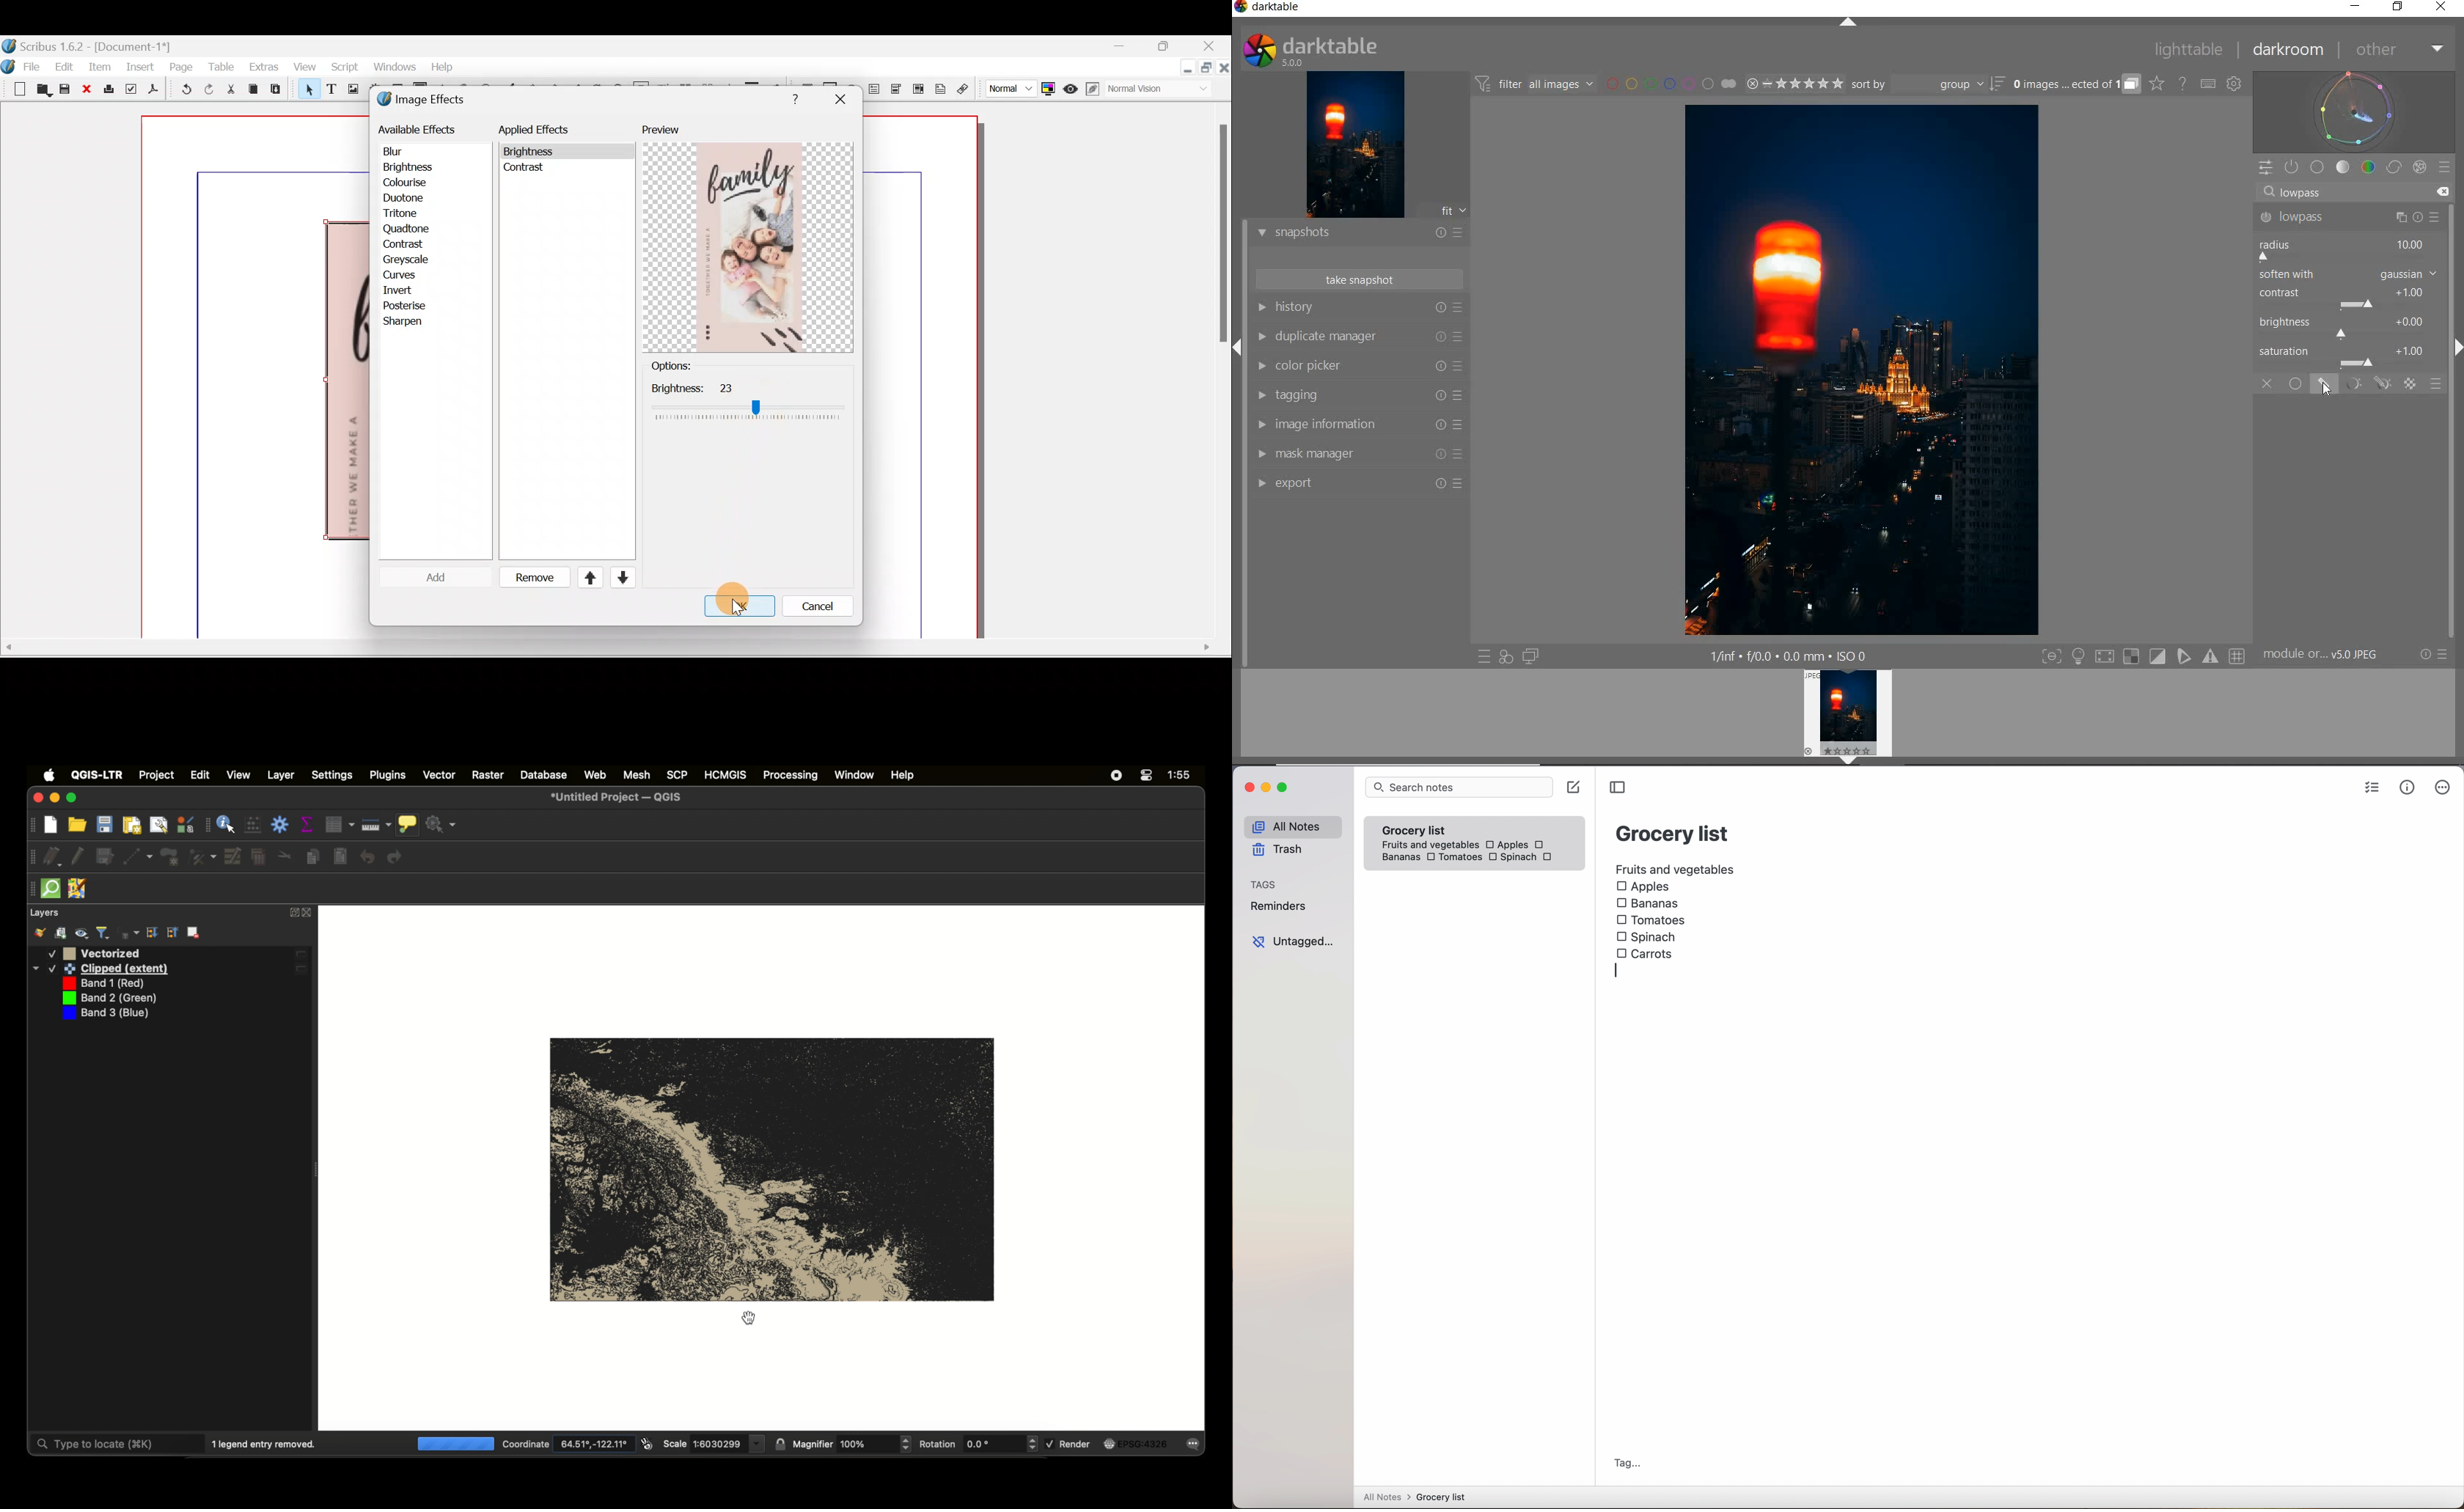 Image resolution: width=2464 pixels, height=1512 pixels. What do you see at coordinates (2190, 48) in the screenshot?
I see `LIGHTTABLE` at bounding box center [2190, 48].